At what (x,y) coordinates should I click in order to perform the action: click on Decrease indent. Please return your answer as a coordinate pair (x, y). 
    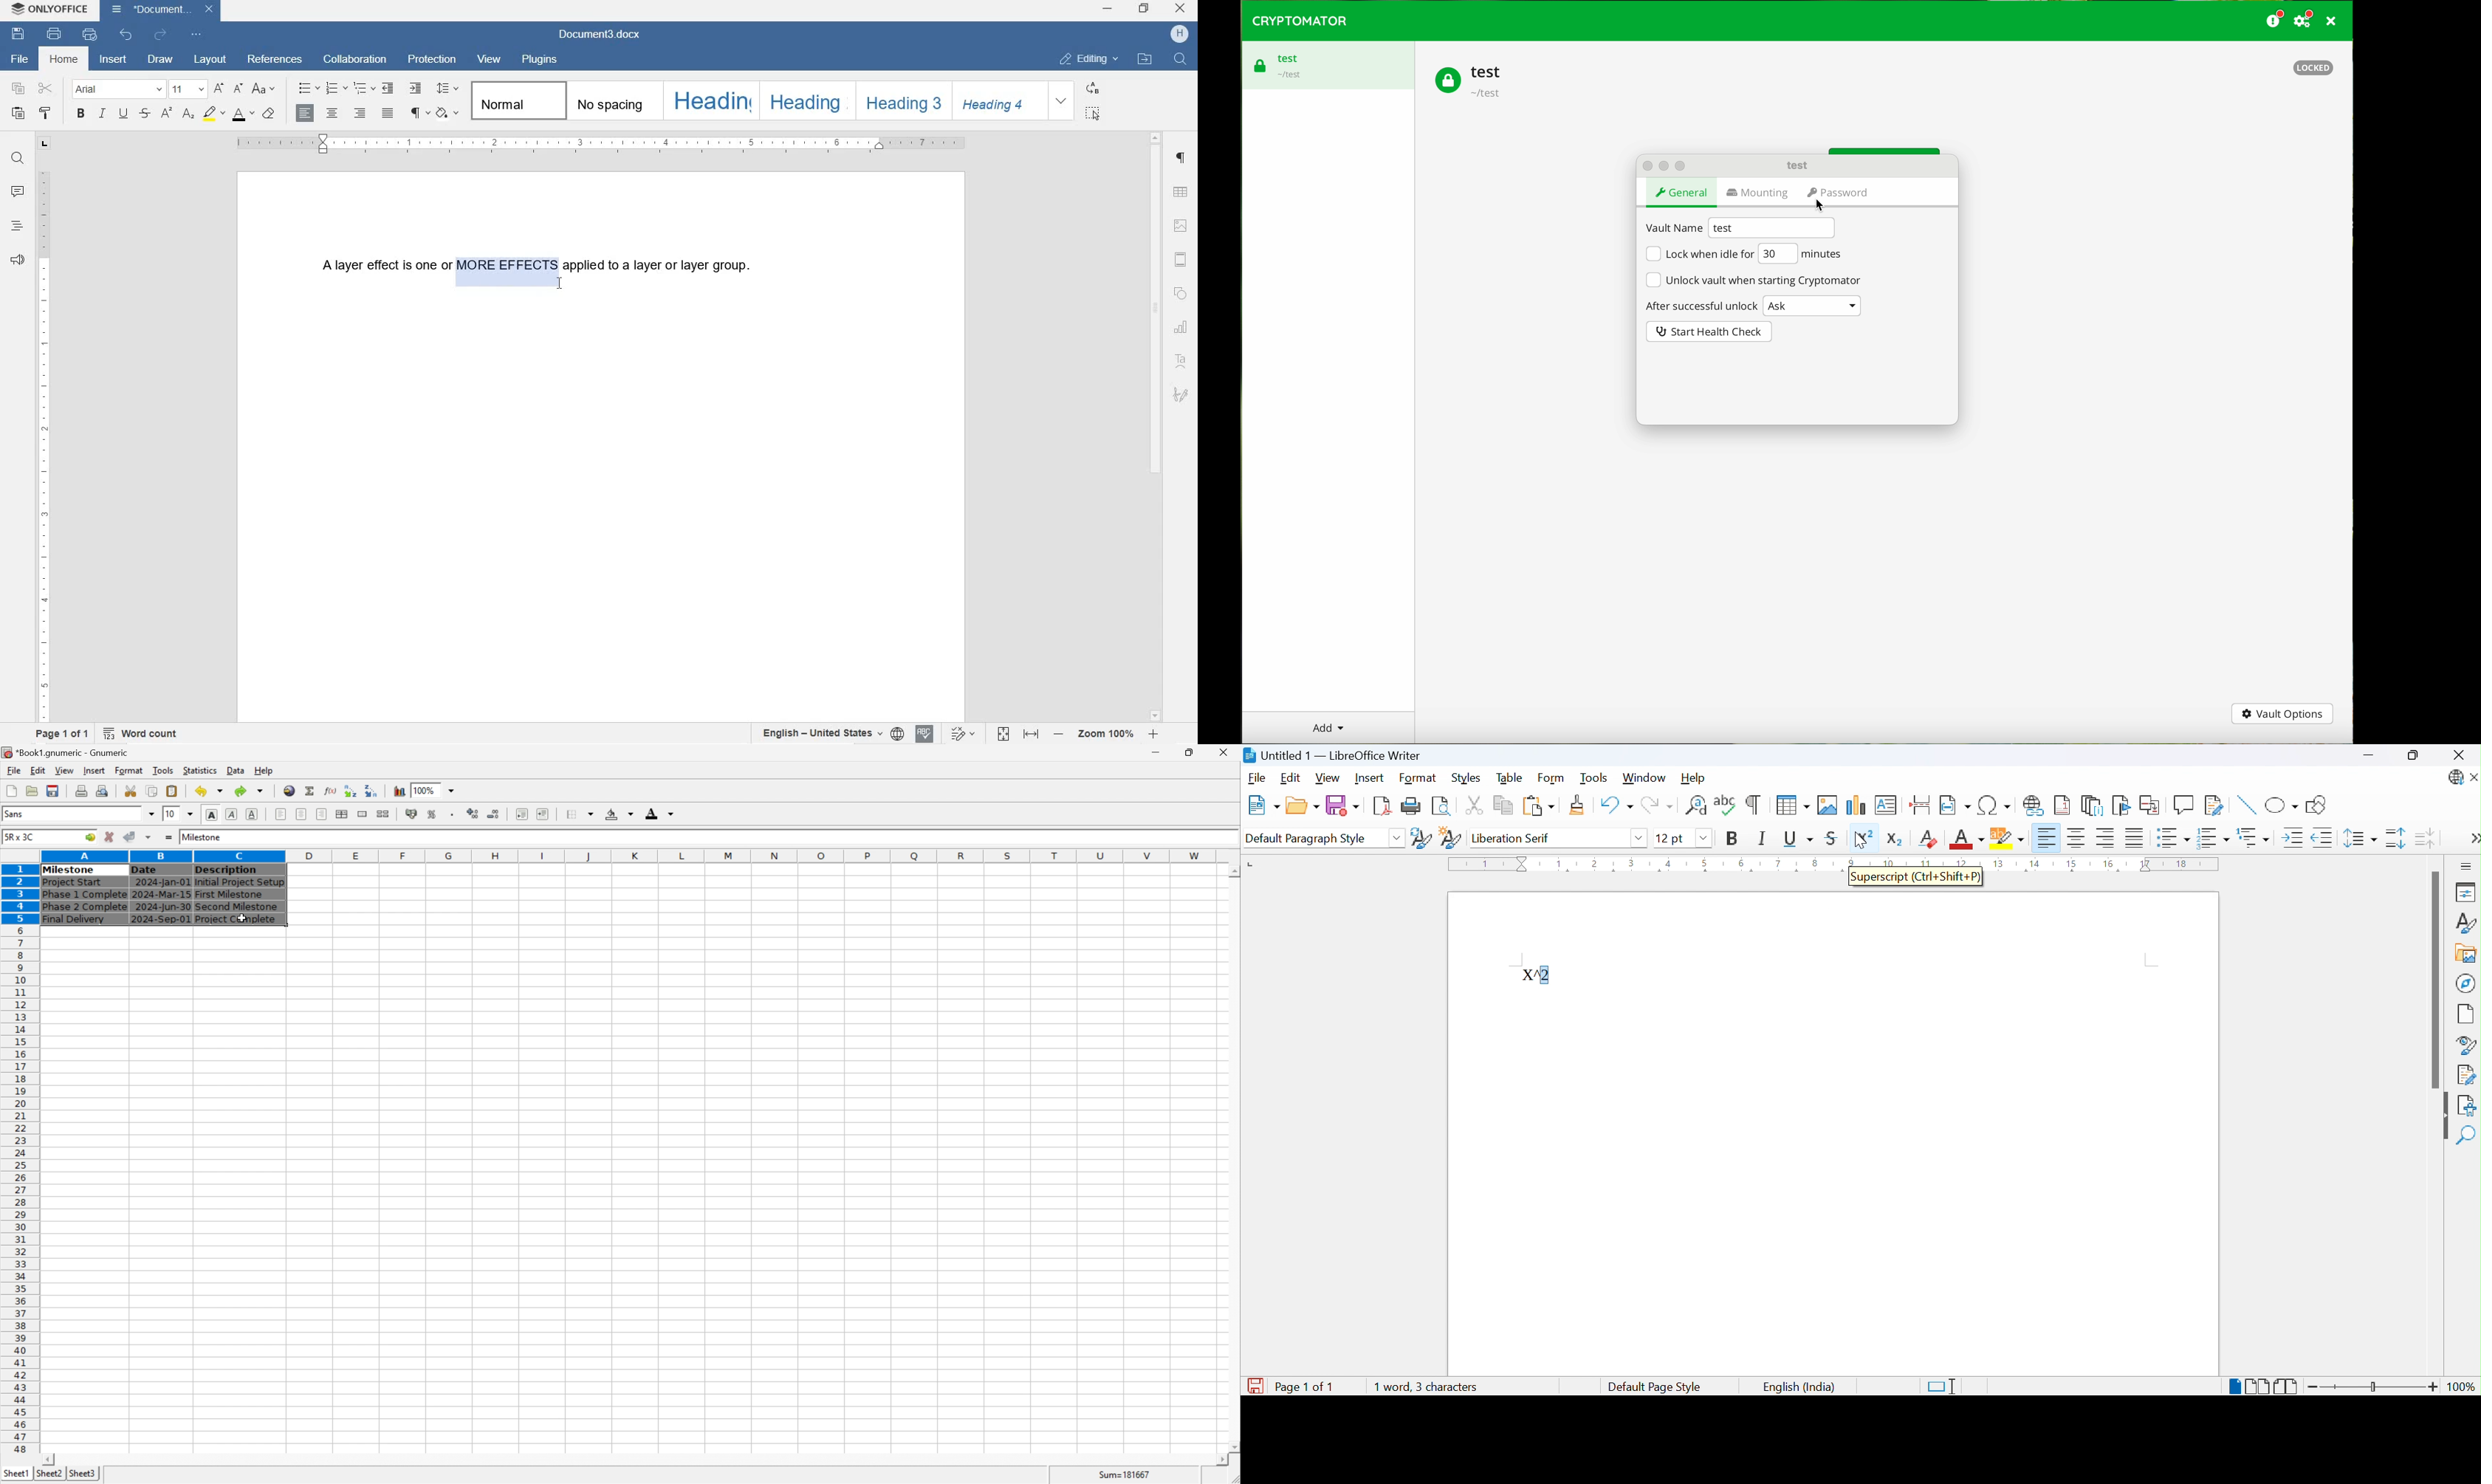
    Looking at the image, I should click on (2325, 839).